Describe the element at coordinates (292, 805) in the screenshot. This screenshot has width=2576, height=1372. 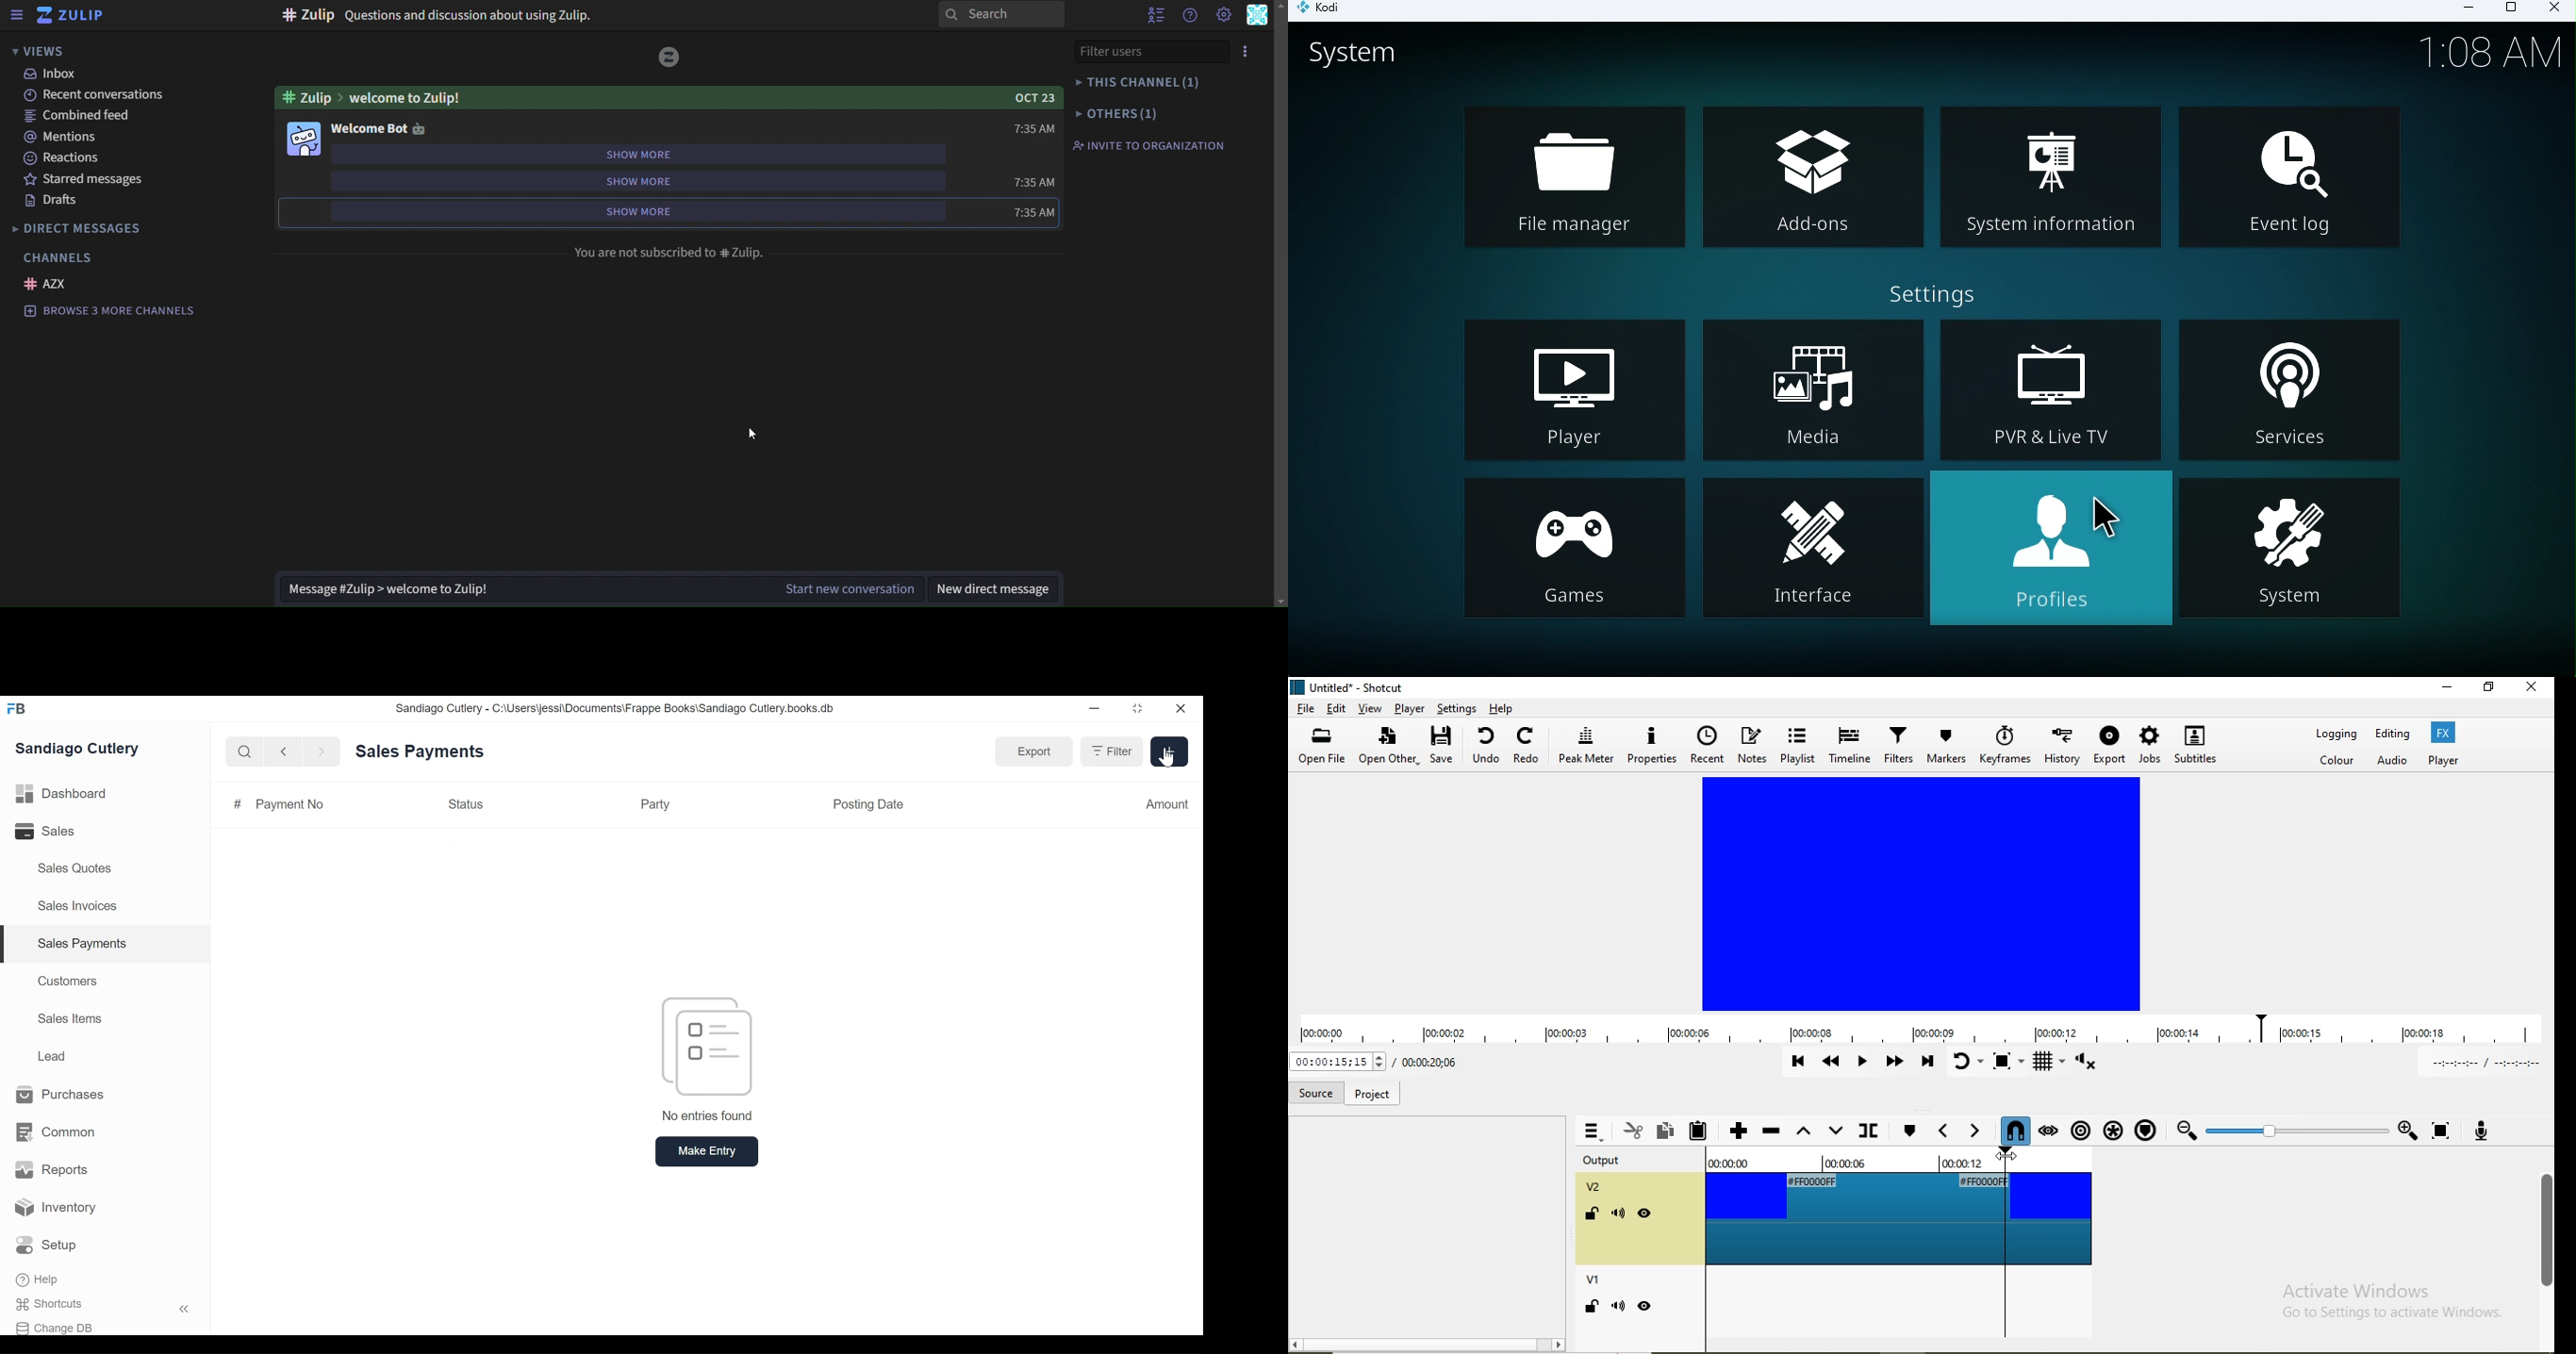
I see `Payment No` at that location.